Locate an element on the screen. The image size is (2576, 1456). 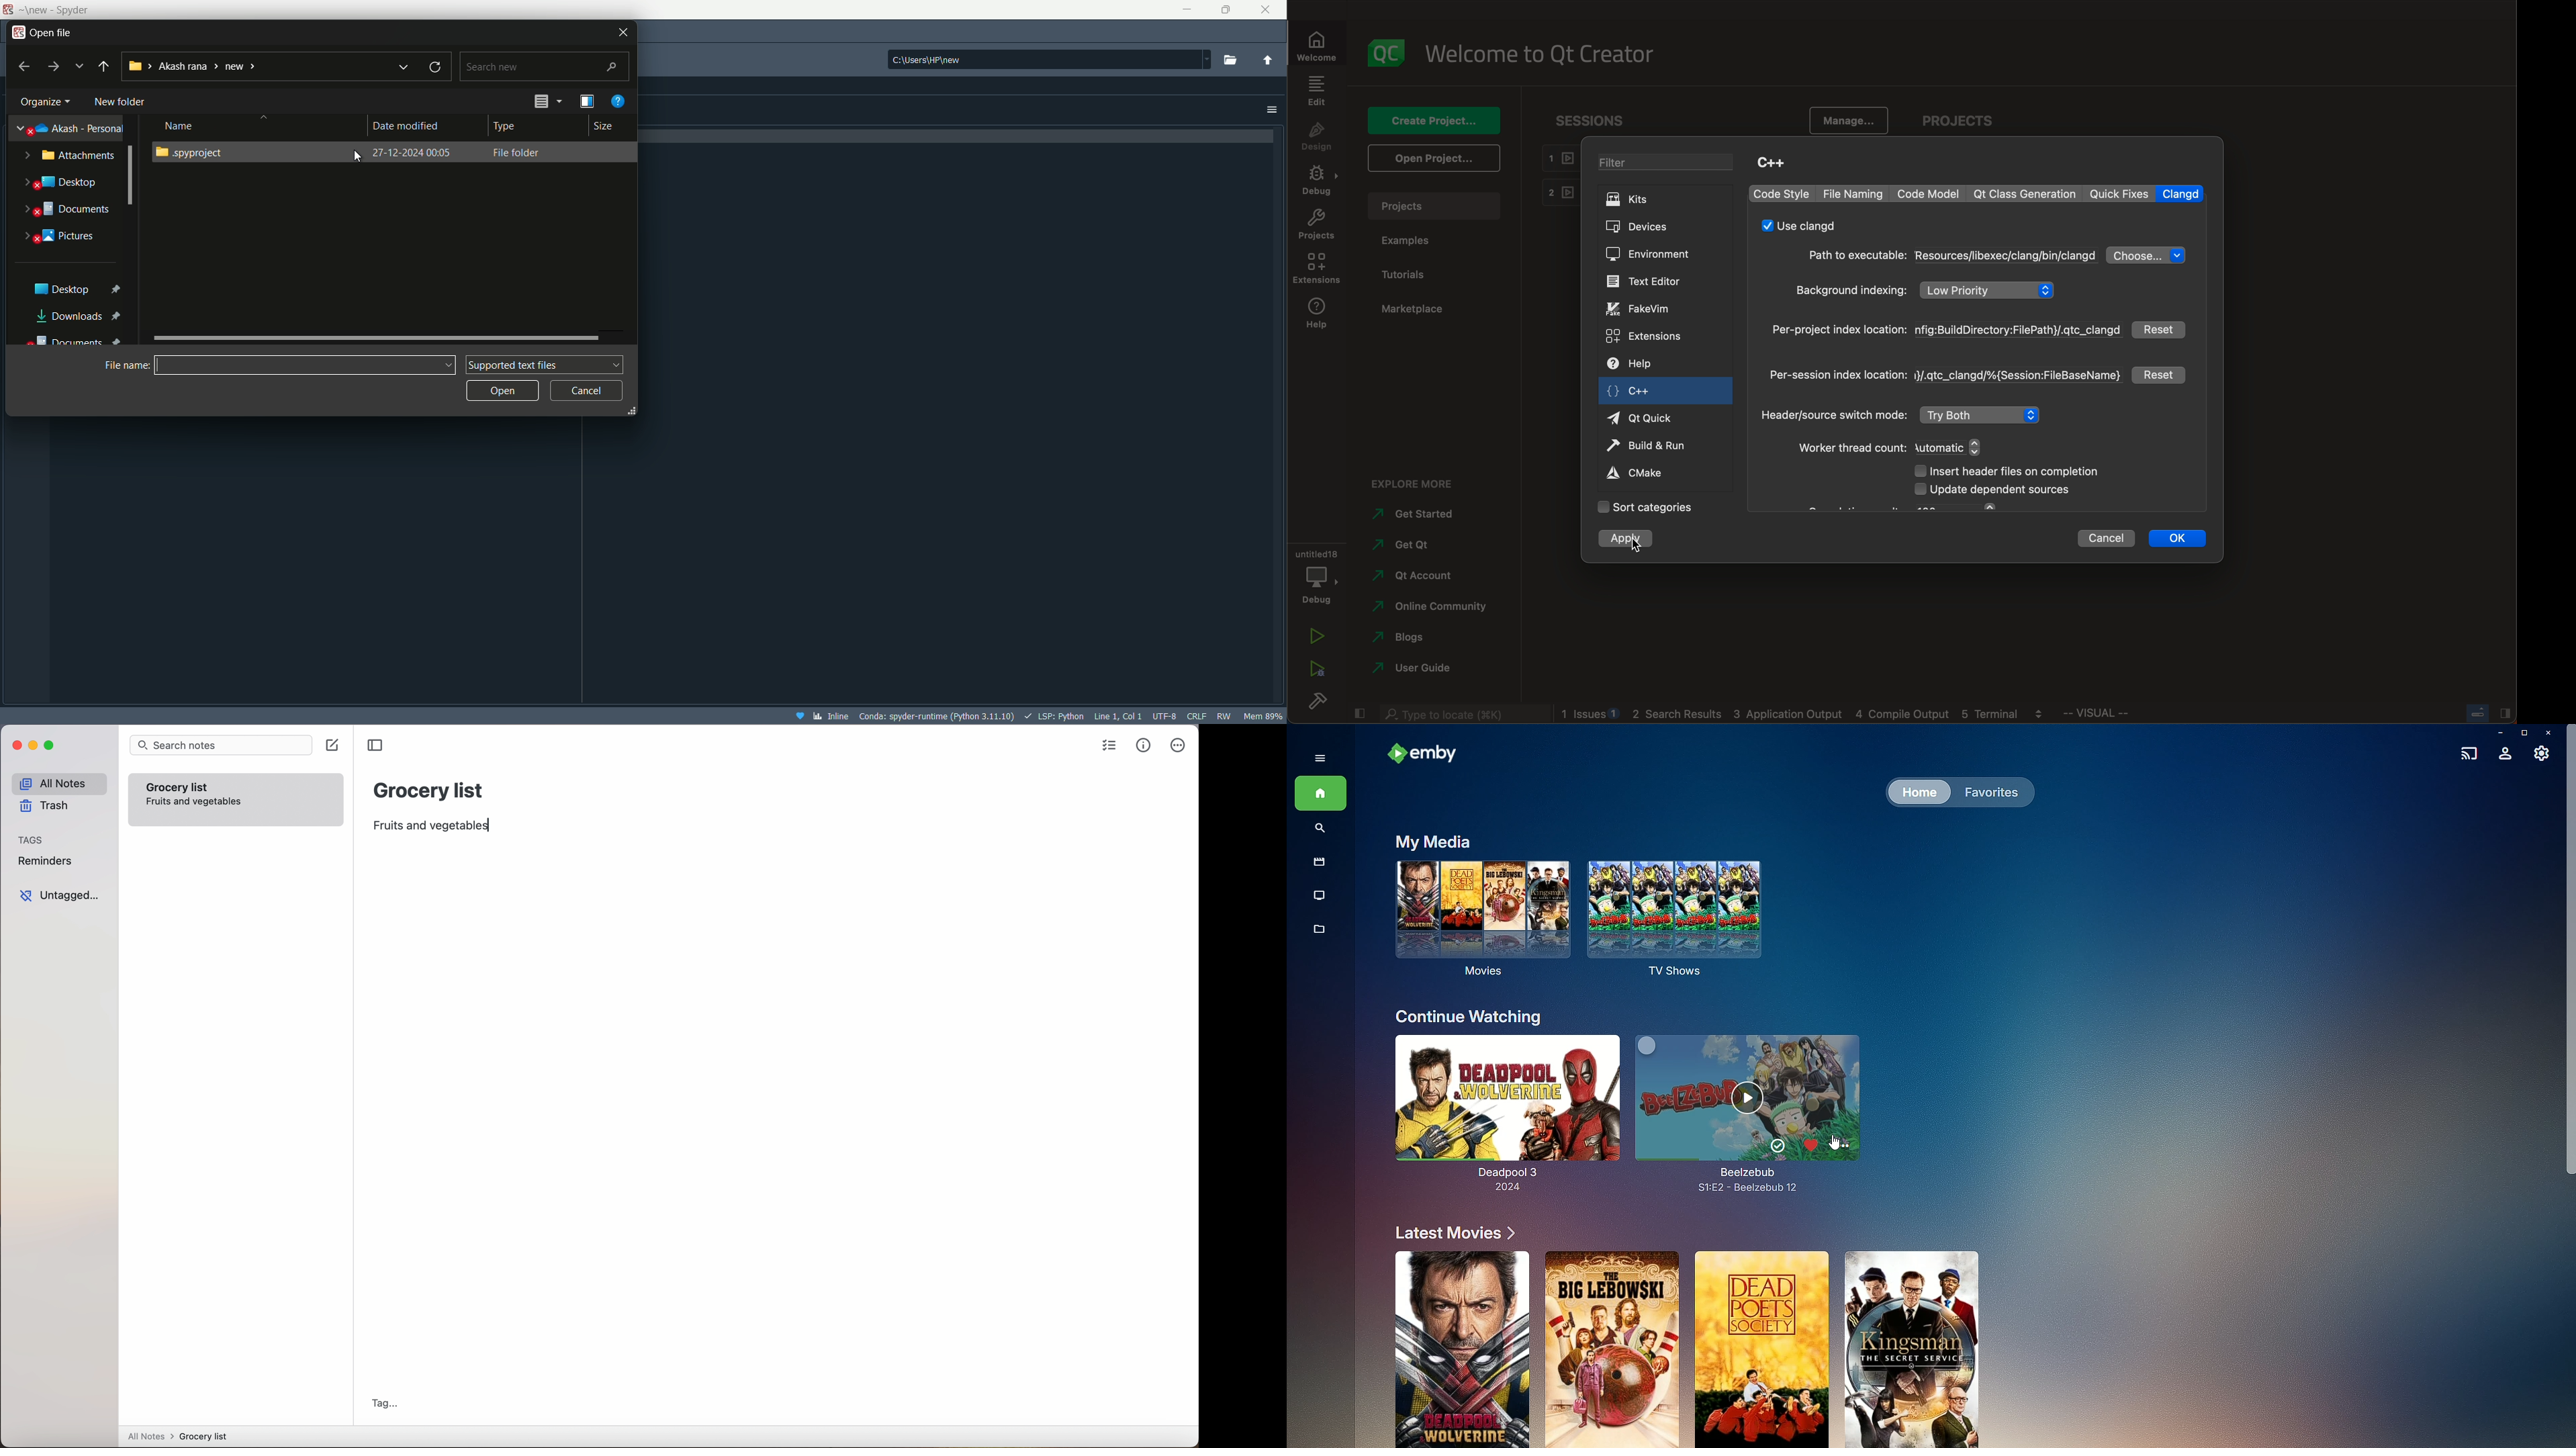
reminders is located at coordinates (44, 863).